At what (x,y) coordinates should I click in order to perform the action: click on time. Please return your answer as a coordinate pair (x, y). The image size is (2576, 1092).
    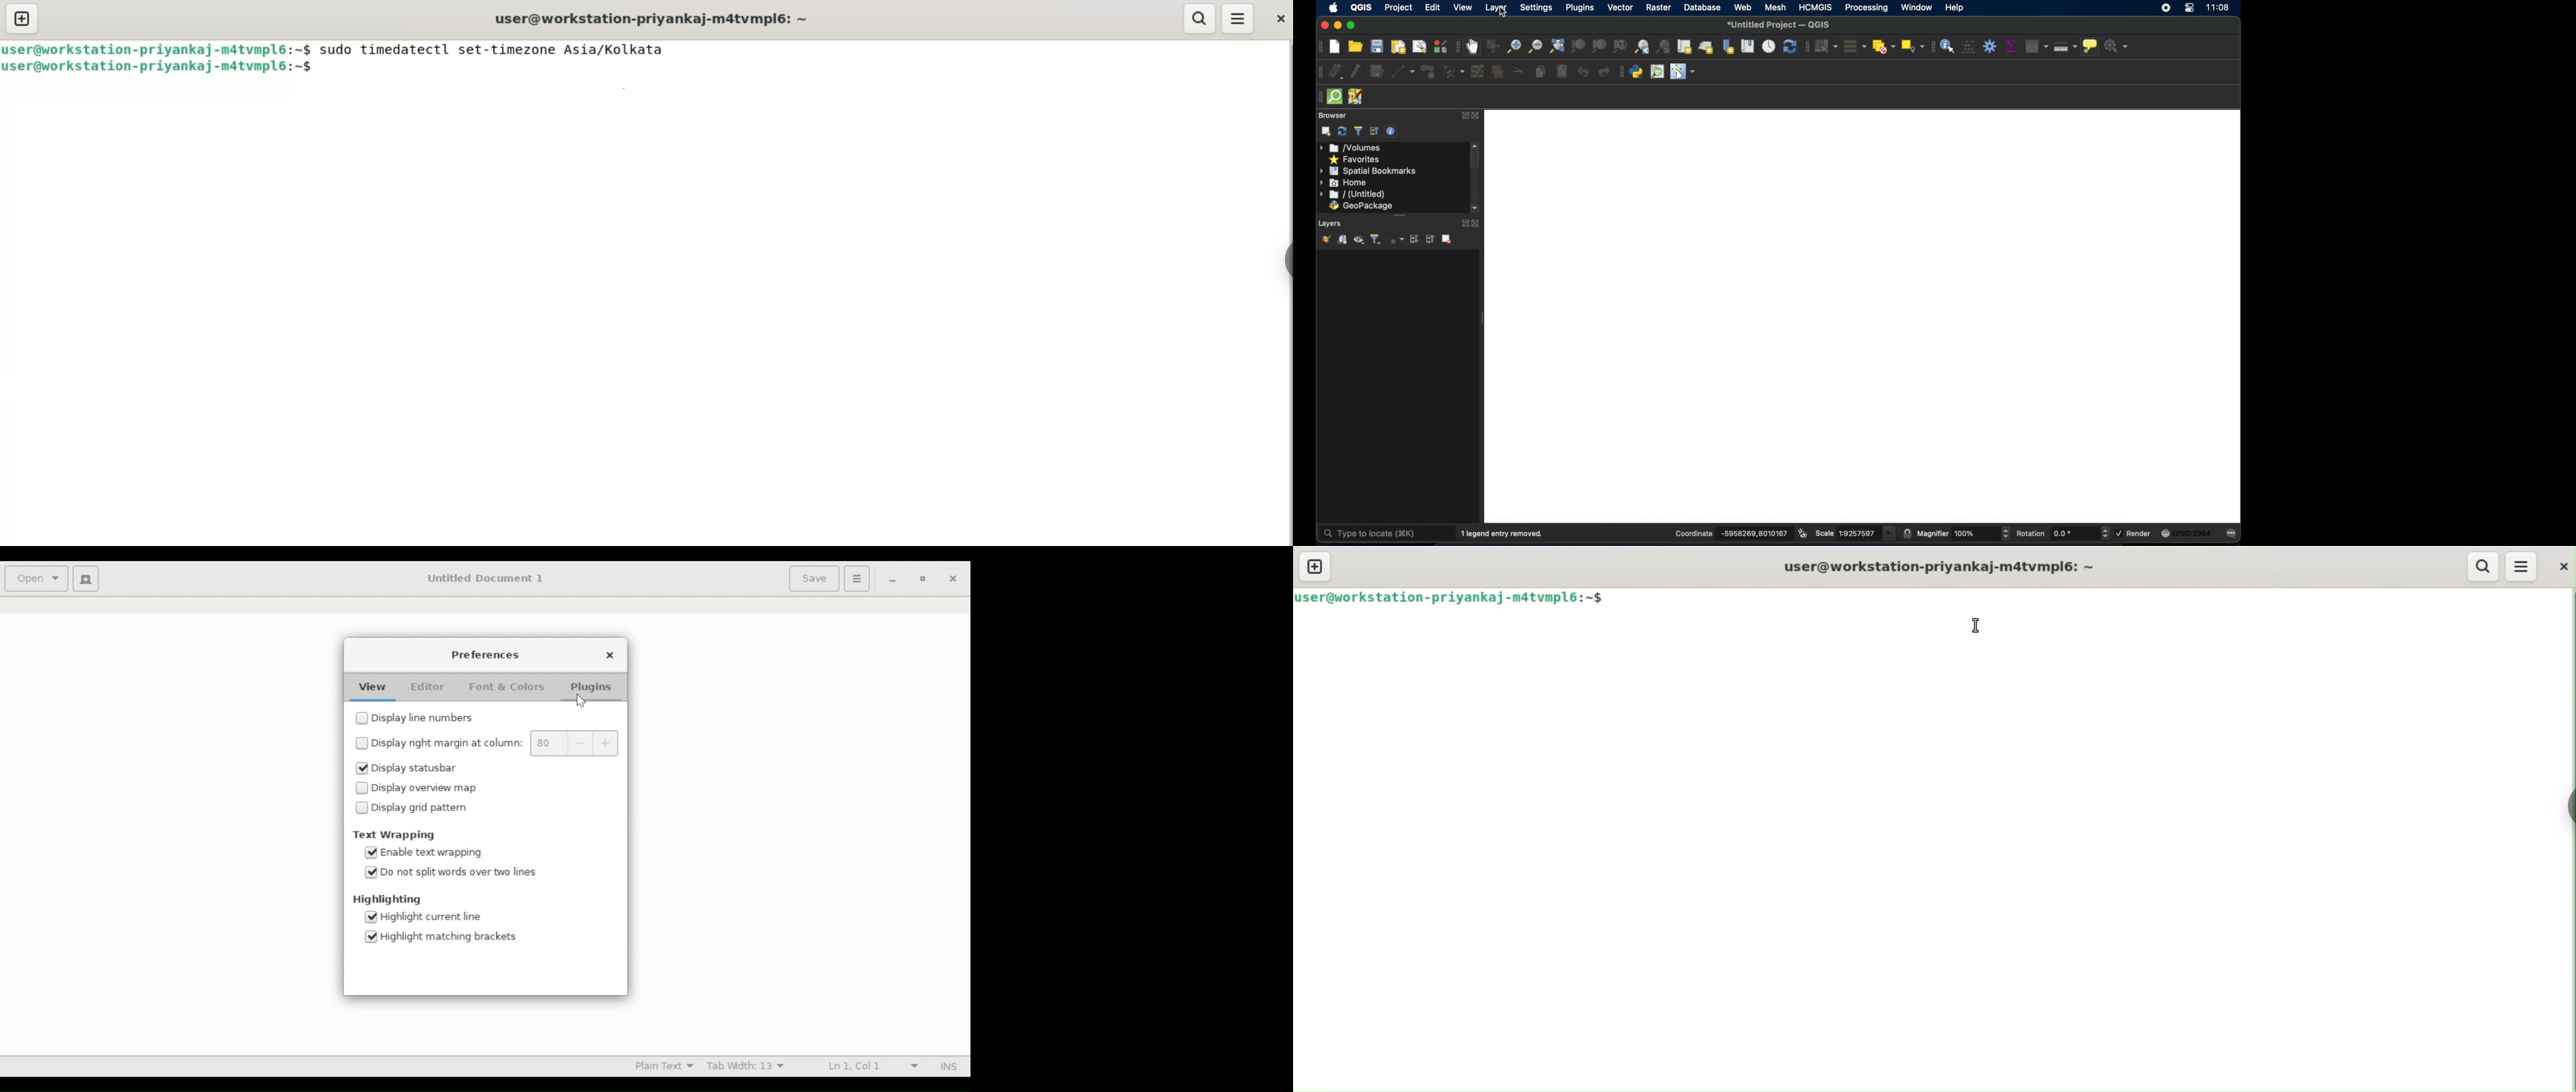
    Looking at the image, I should click on (2219, 9).